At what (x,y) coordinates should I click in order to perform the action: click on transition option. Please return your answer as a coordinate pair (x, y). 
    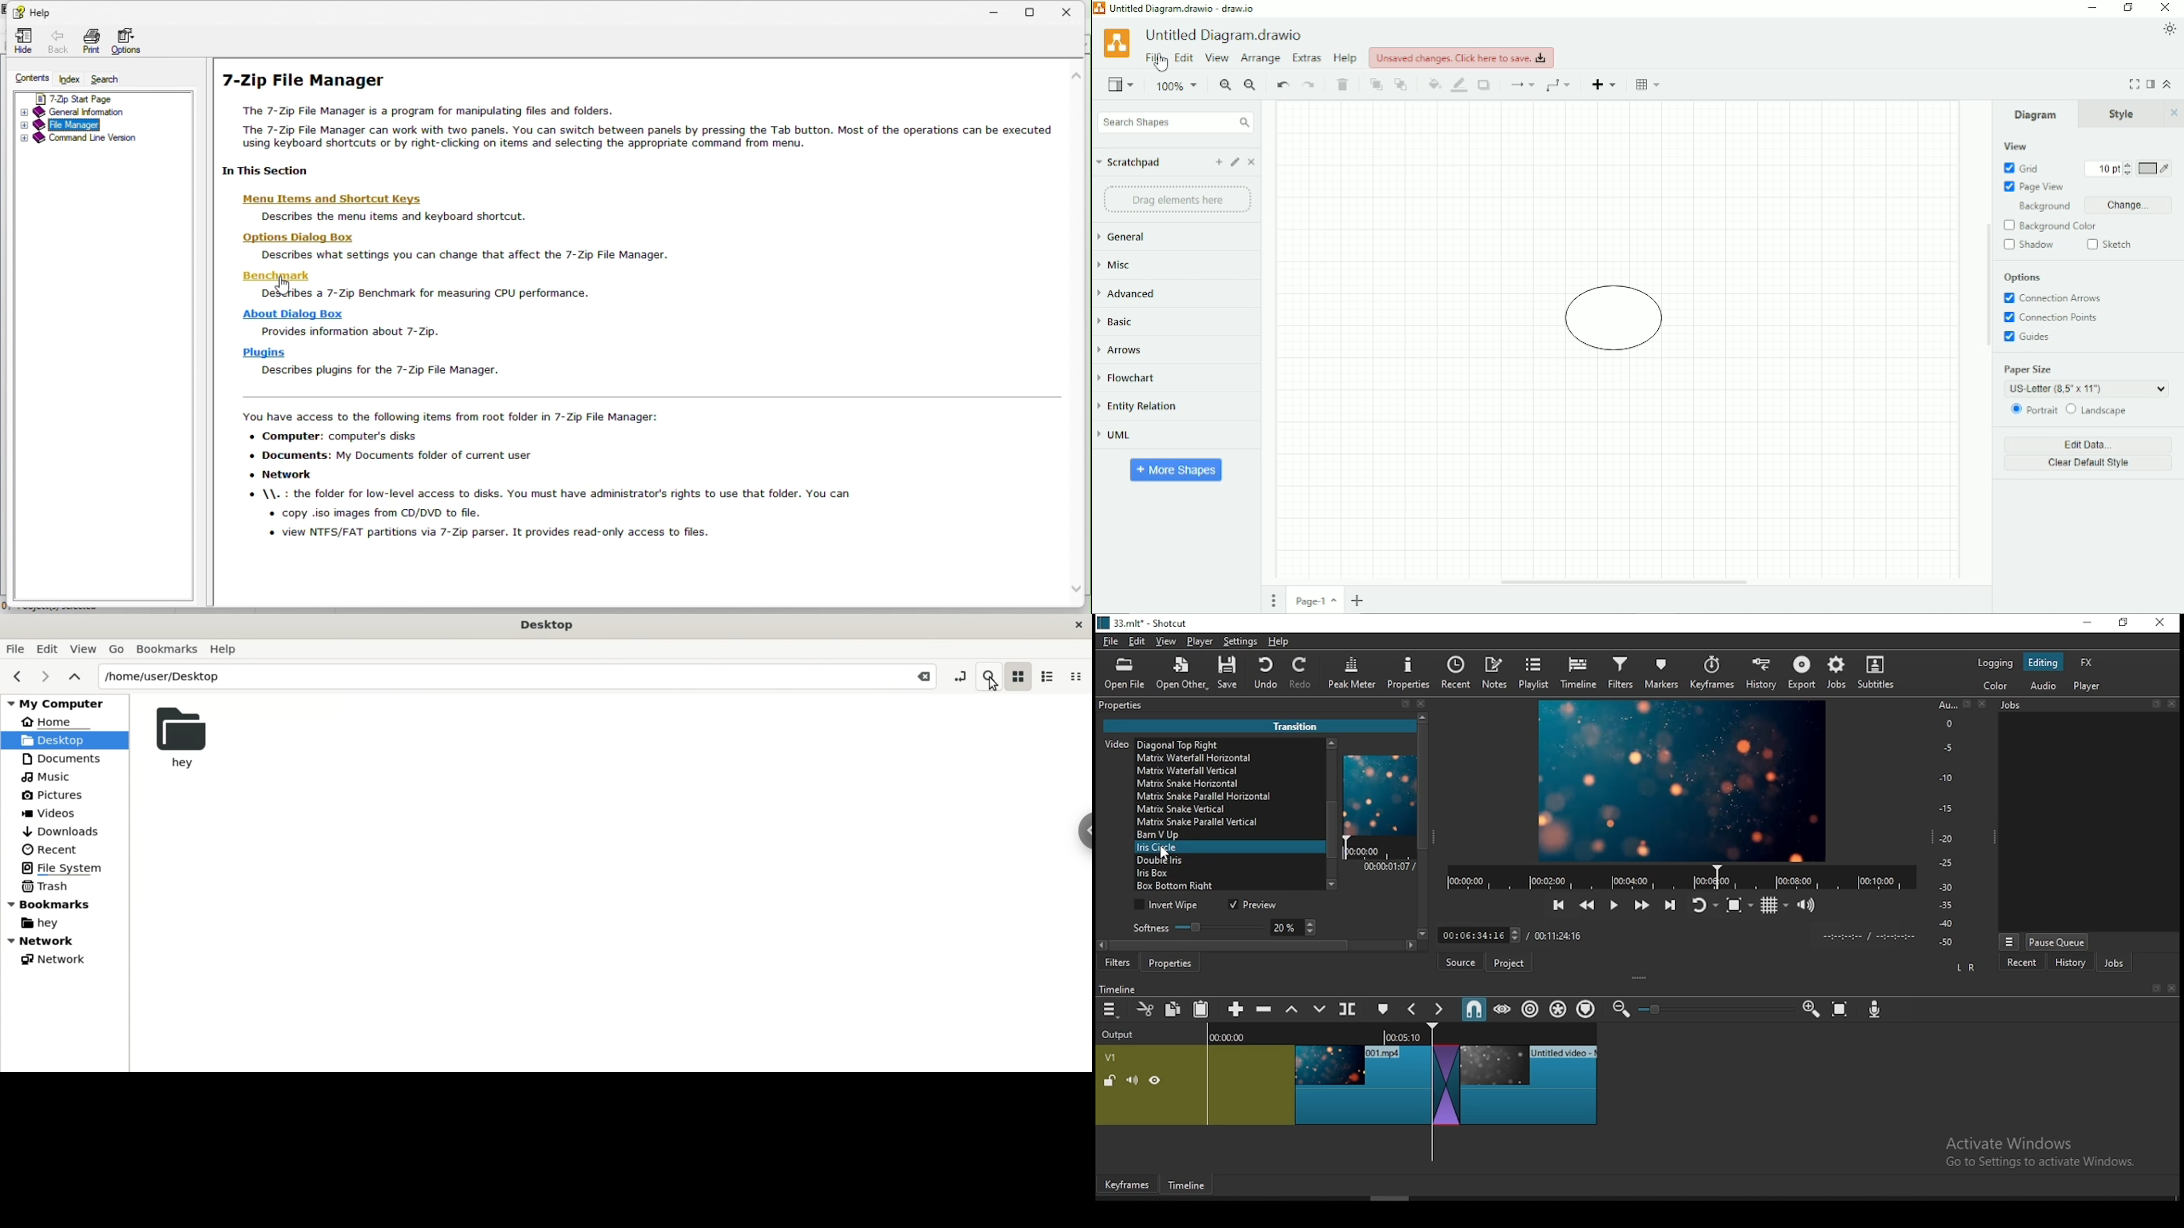
    Looking at the image, I should click on (1226, 823).